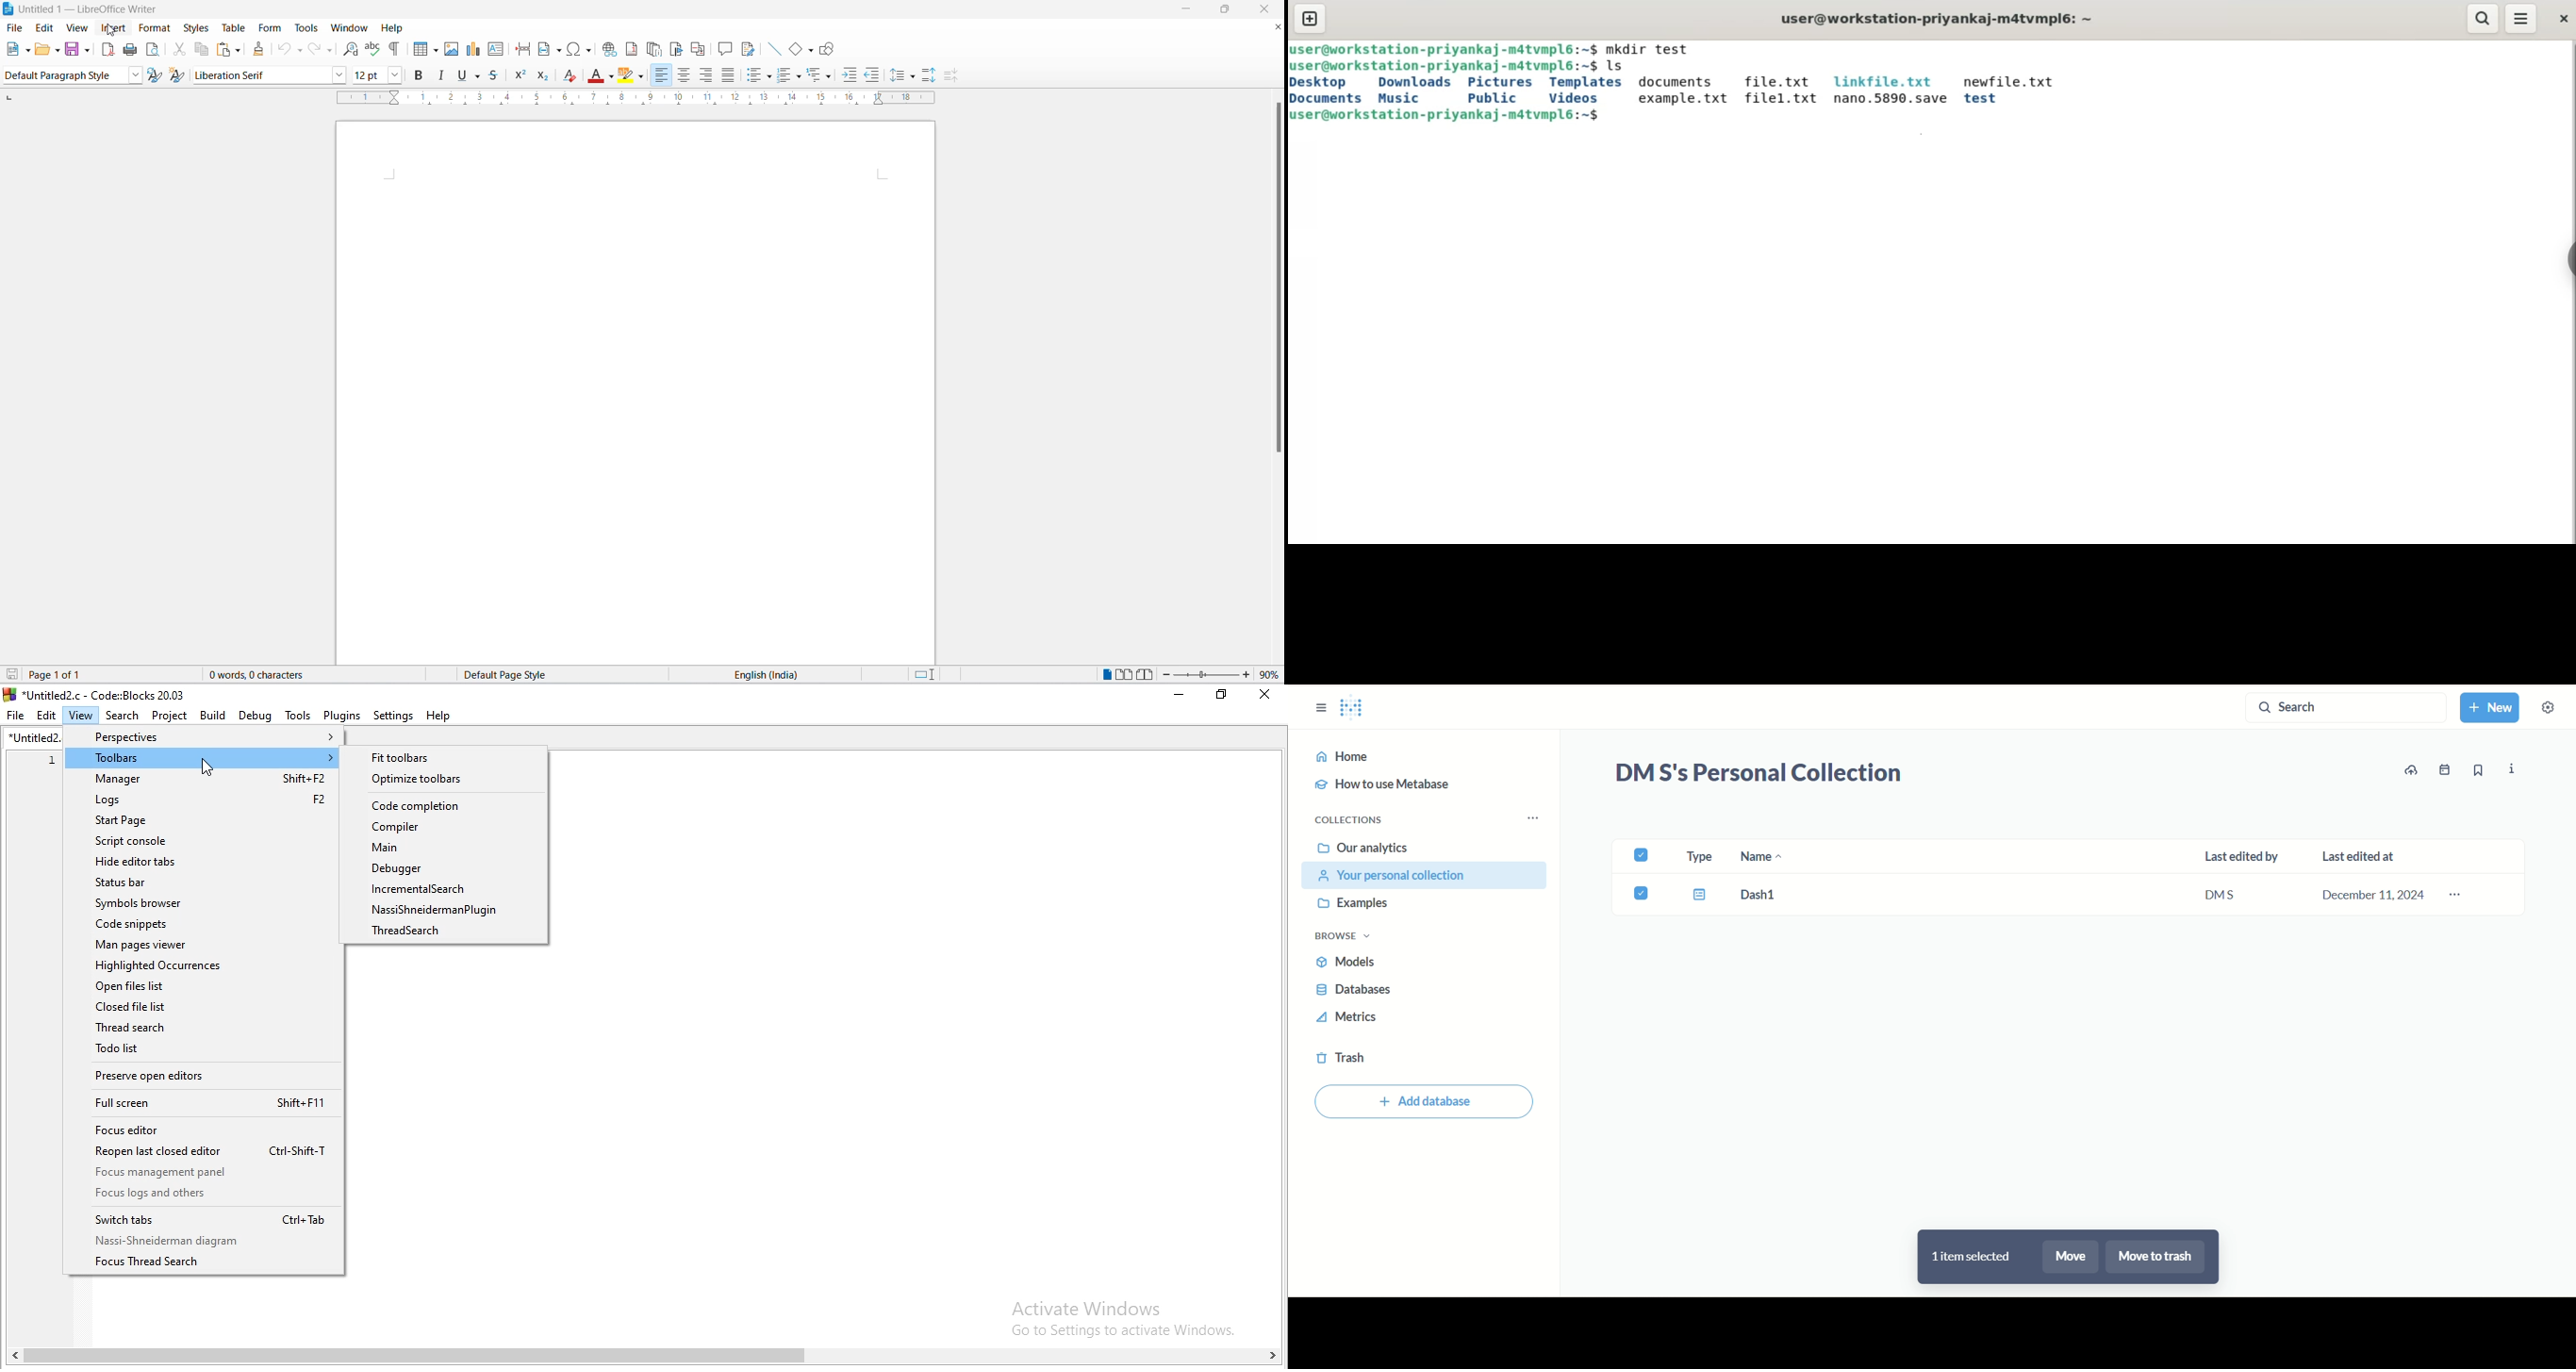 This screenshot has width=2576, height=1372. What do you see at coordinates (119, 717) in the screenshot?
I see `Search ` at bounding box center [119, 717].